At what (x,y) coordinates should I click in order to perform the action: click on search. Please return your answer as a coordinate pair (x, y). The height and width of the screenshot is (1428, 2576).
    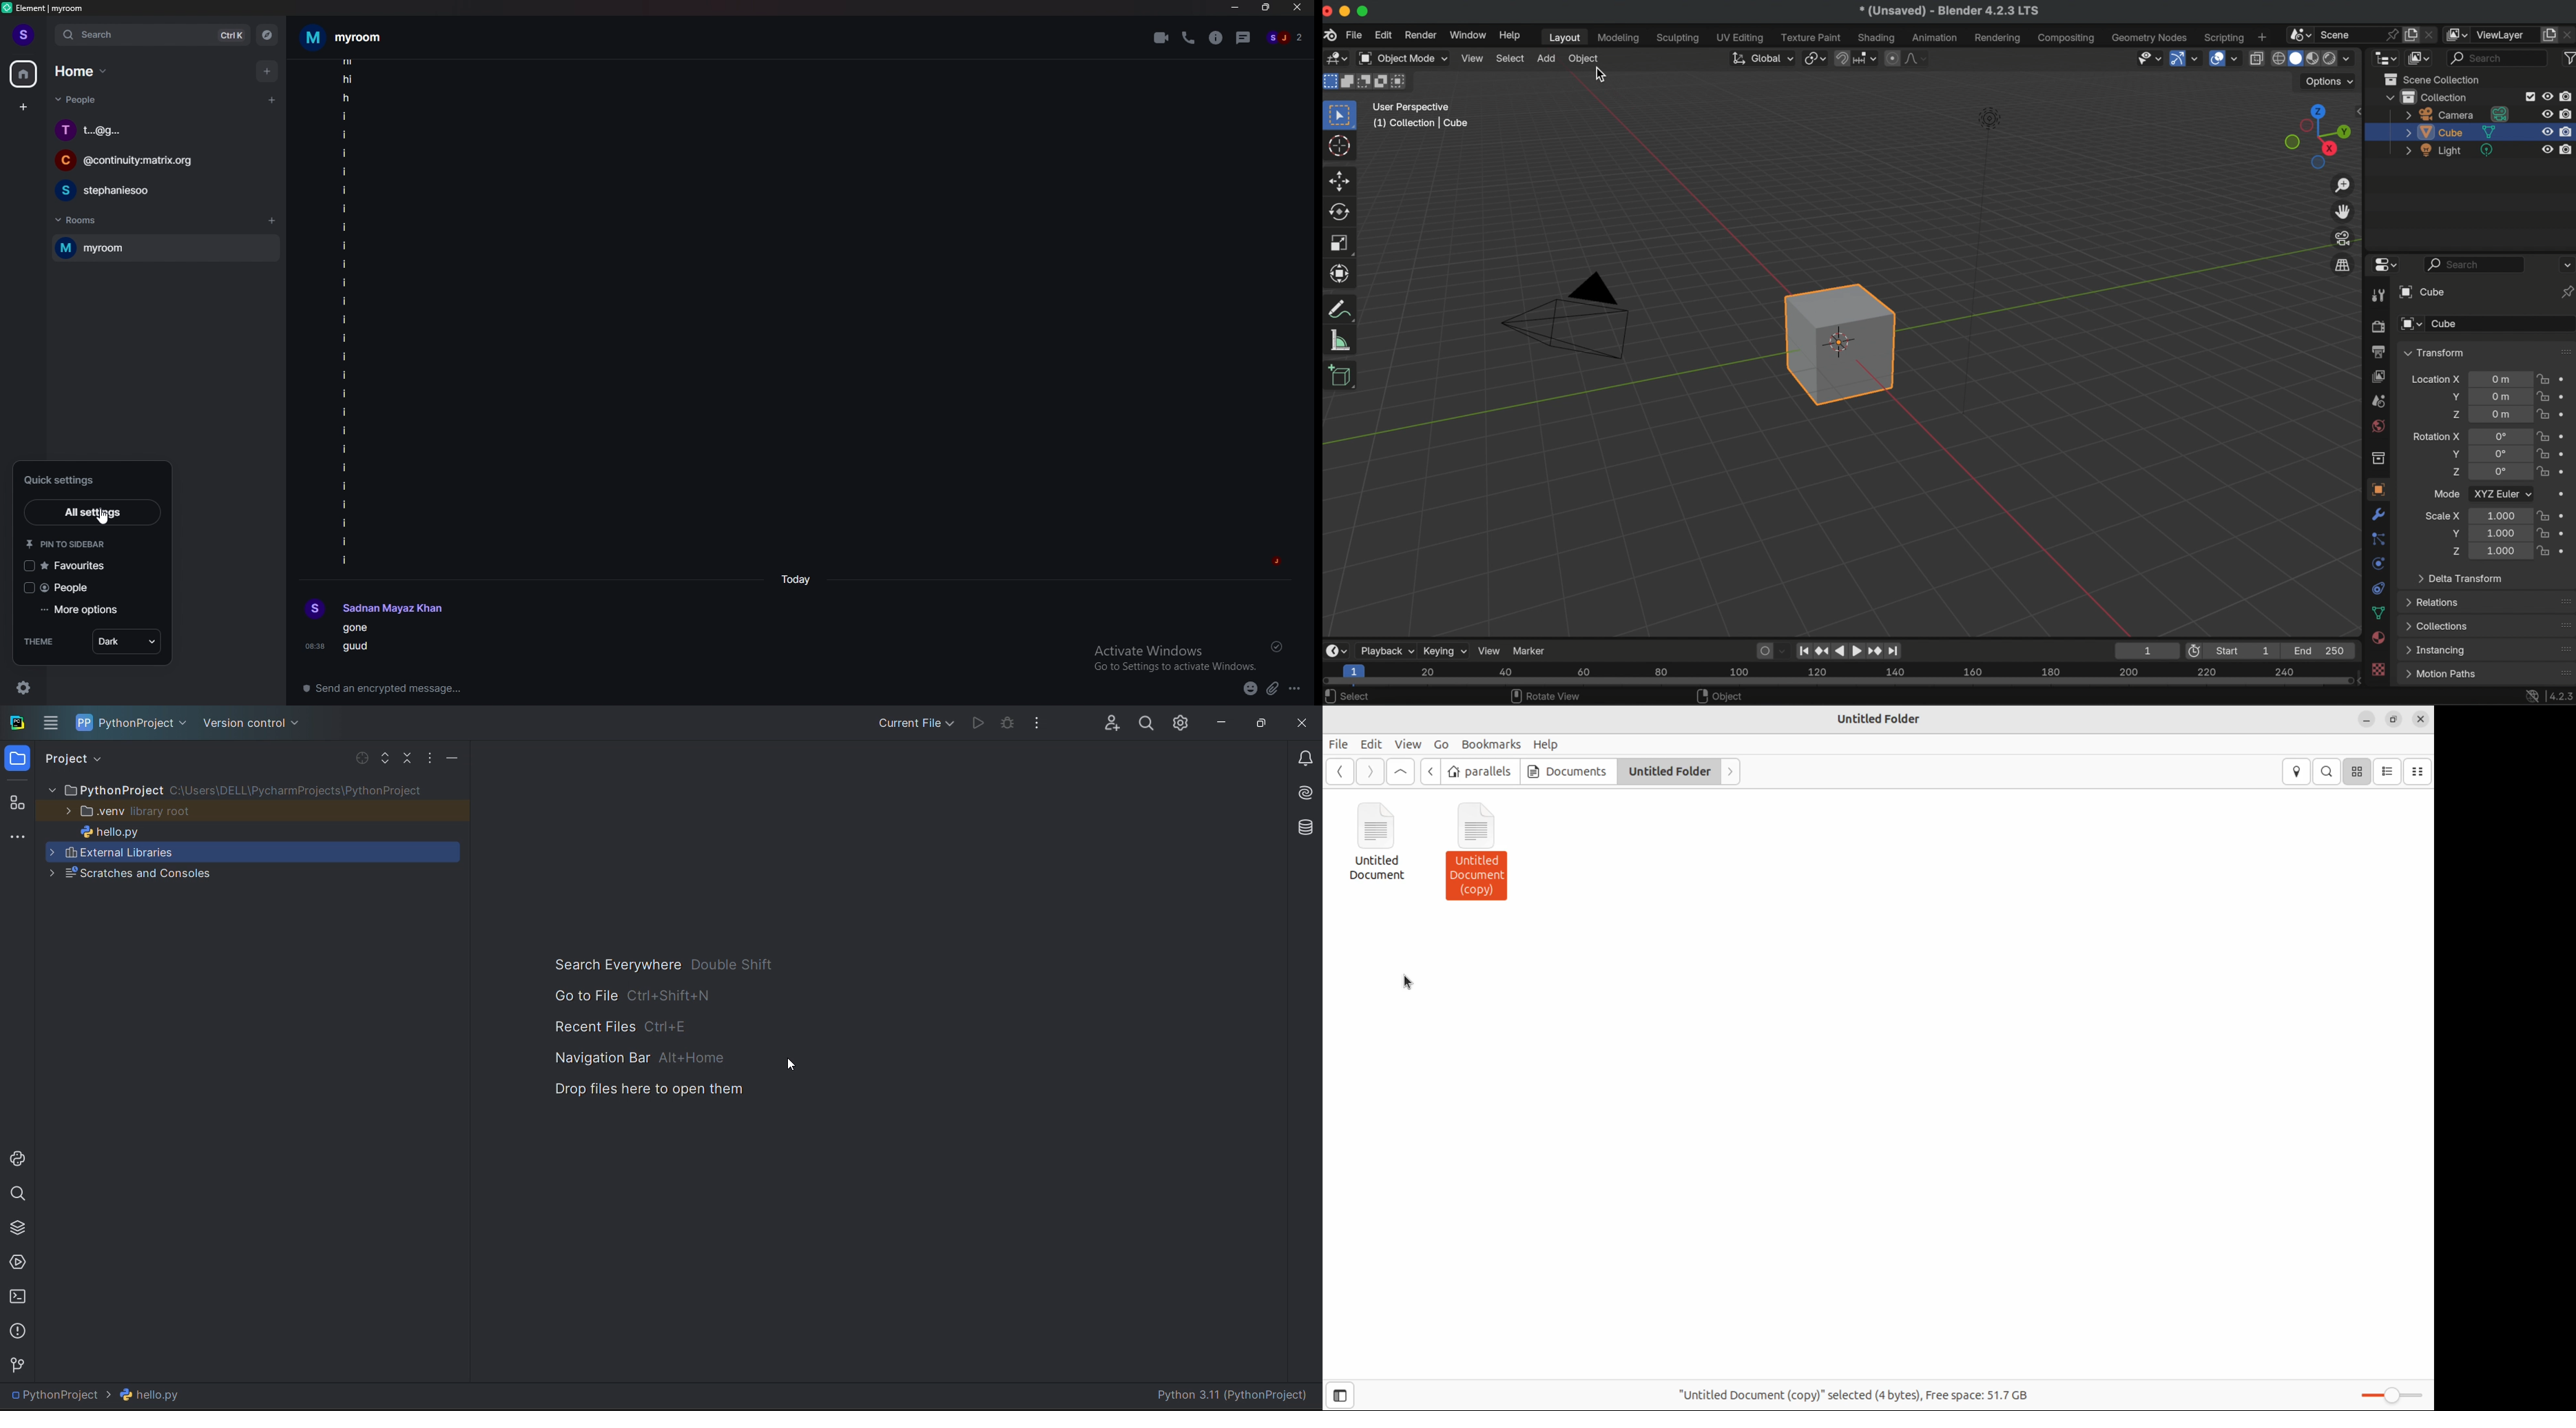
    Looking at the image, I should click on (2328, 771).